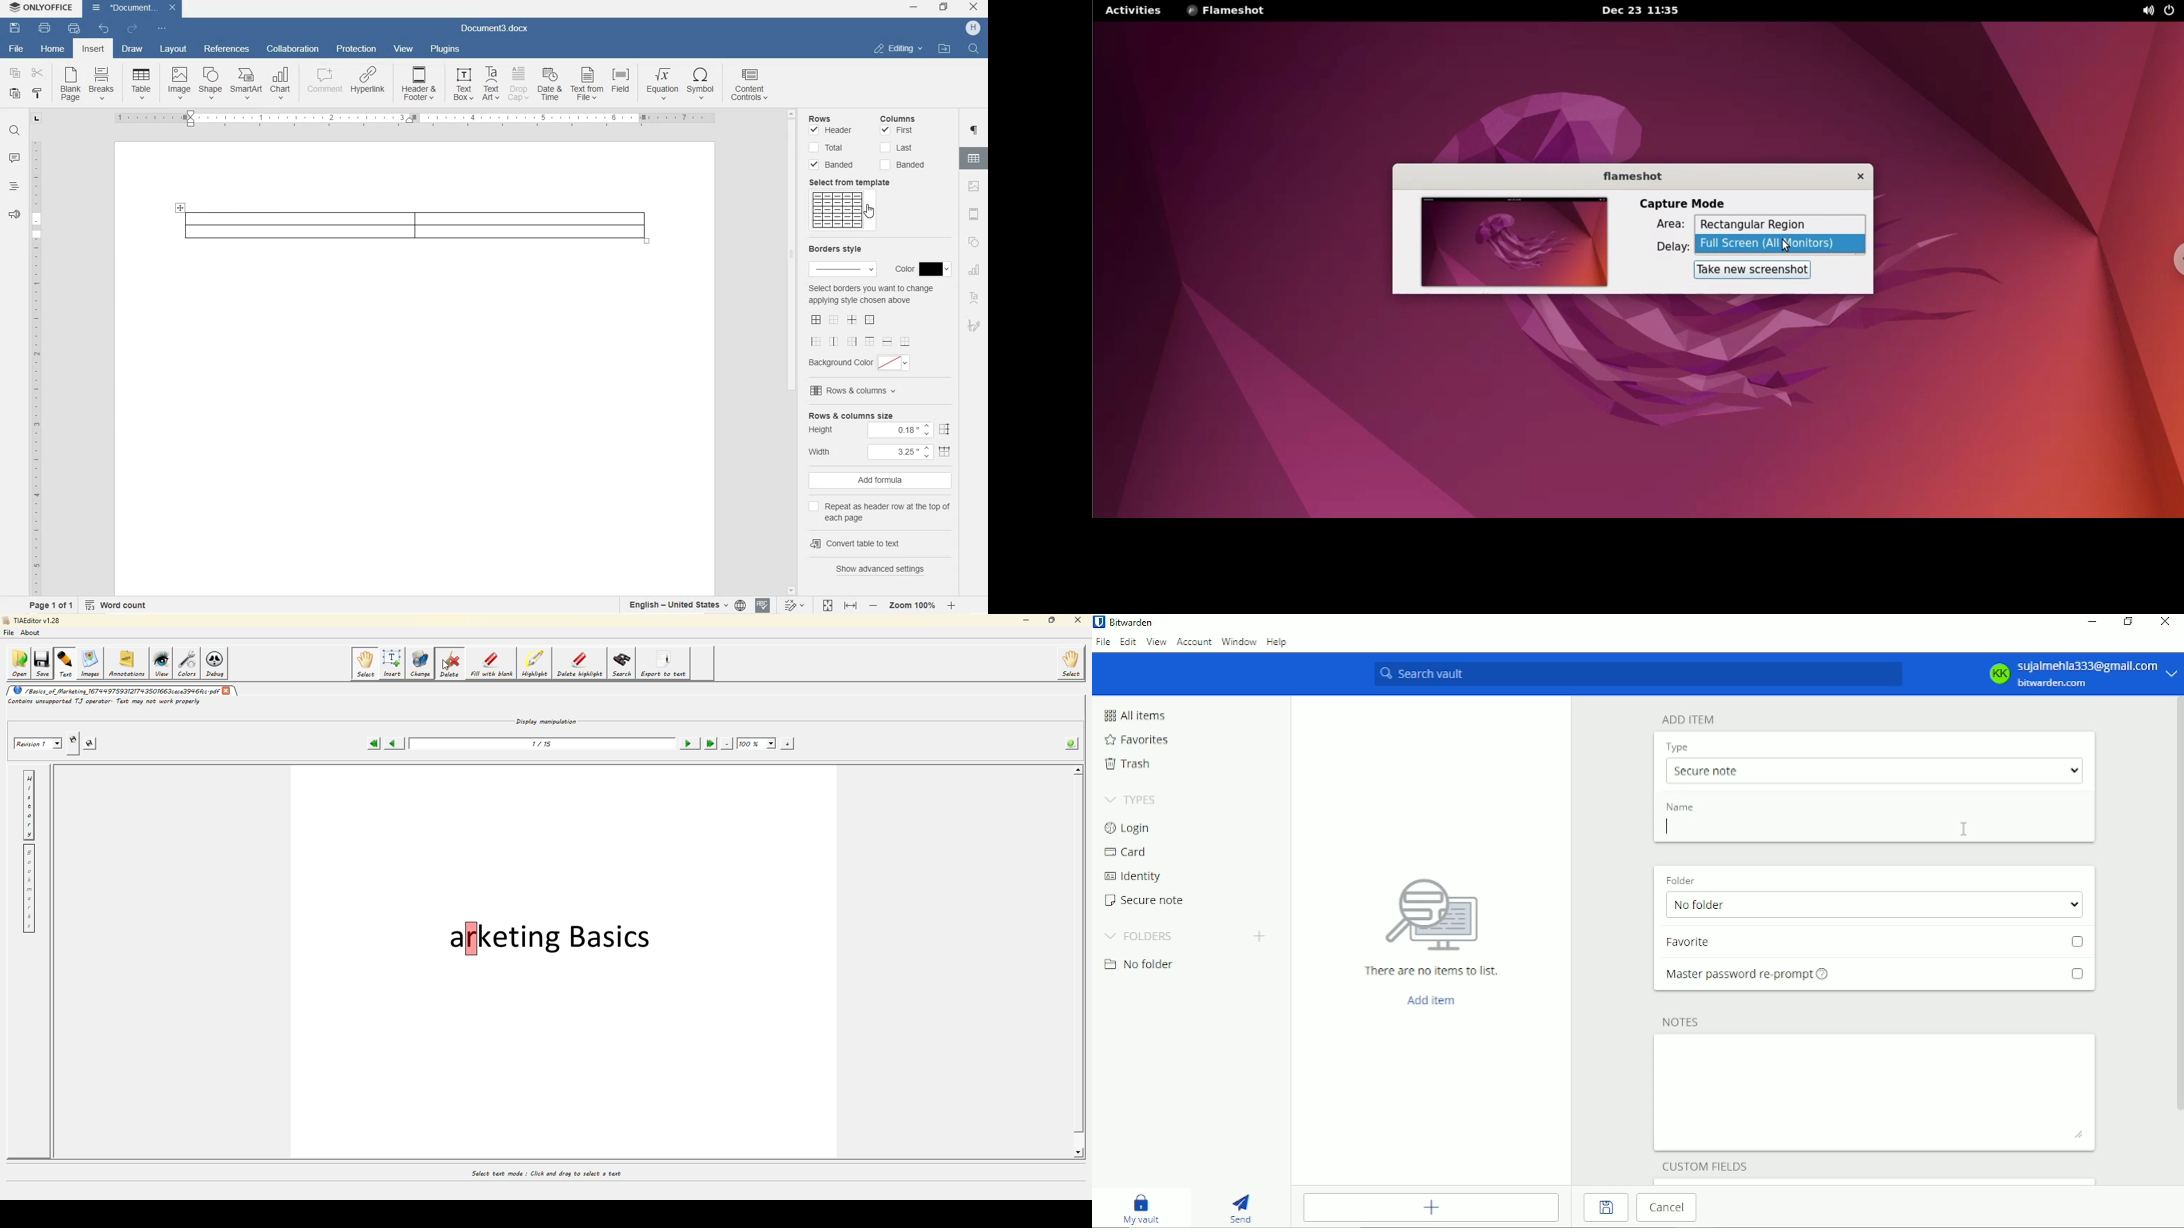 The image size is (2184, 1232). What do you see at coordinates (1670, 1208) in the screenshot?
I see `Cancel` at bounding box center [1670, 1208].